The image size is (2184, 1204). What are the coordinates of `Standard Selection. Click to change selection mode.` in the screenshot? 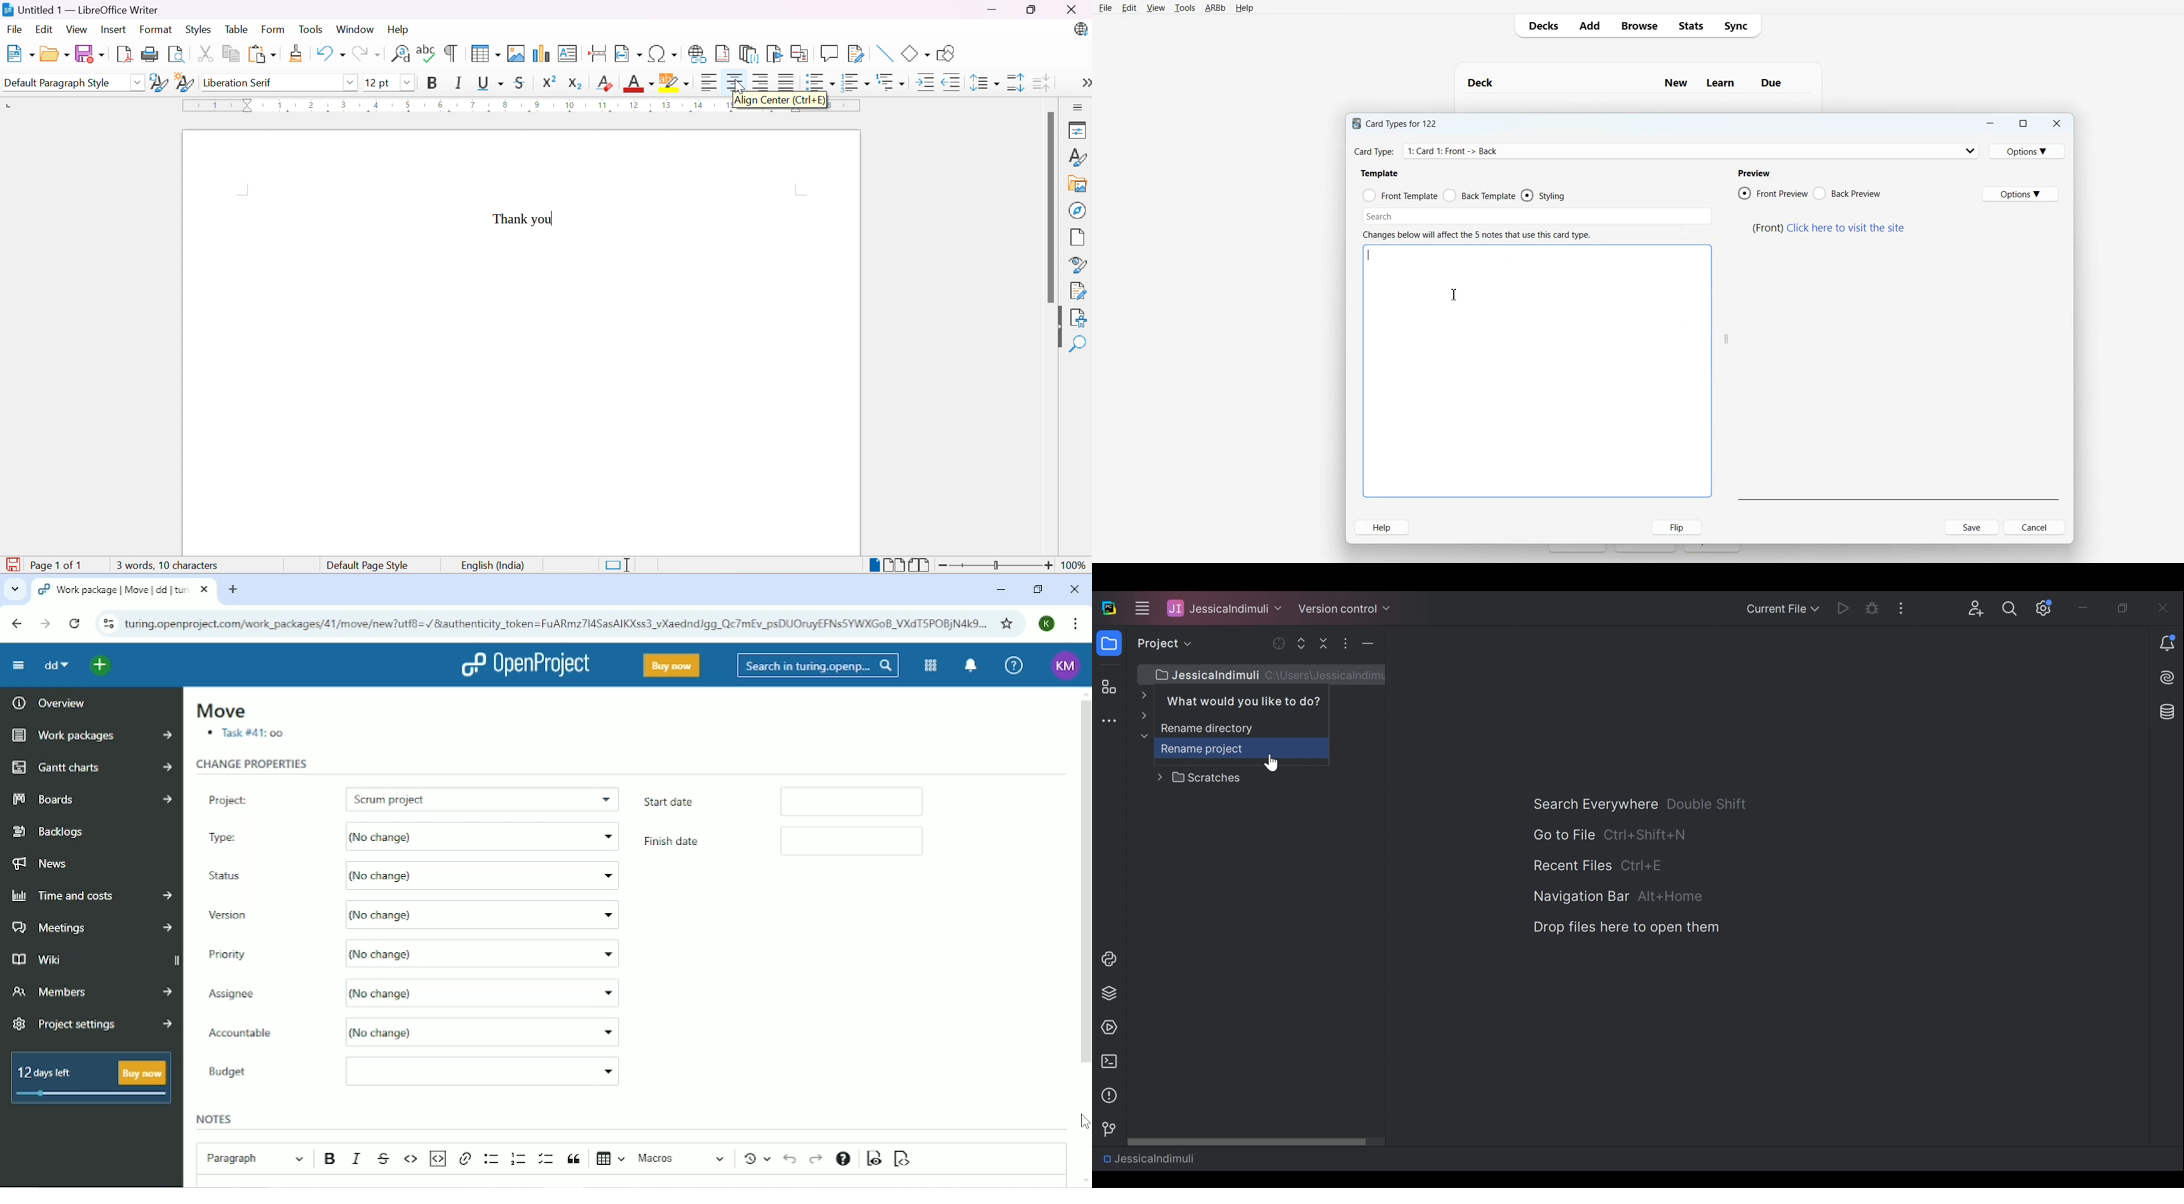 It's located at (619, 566).